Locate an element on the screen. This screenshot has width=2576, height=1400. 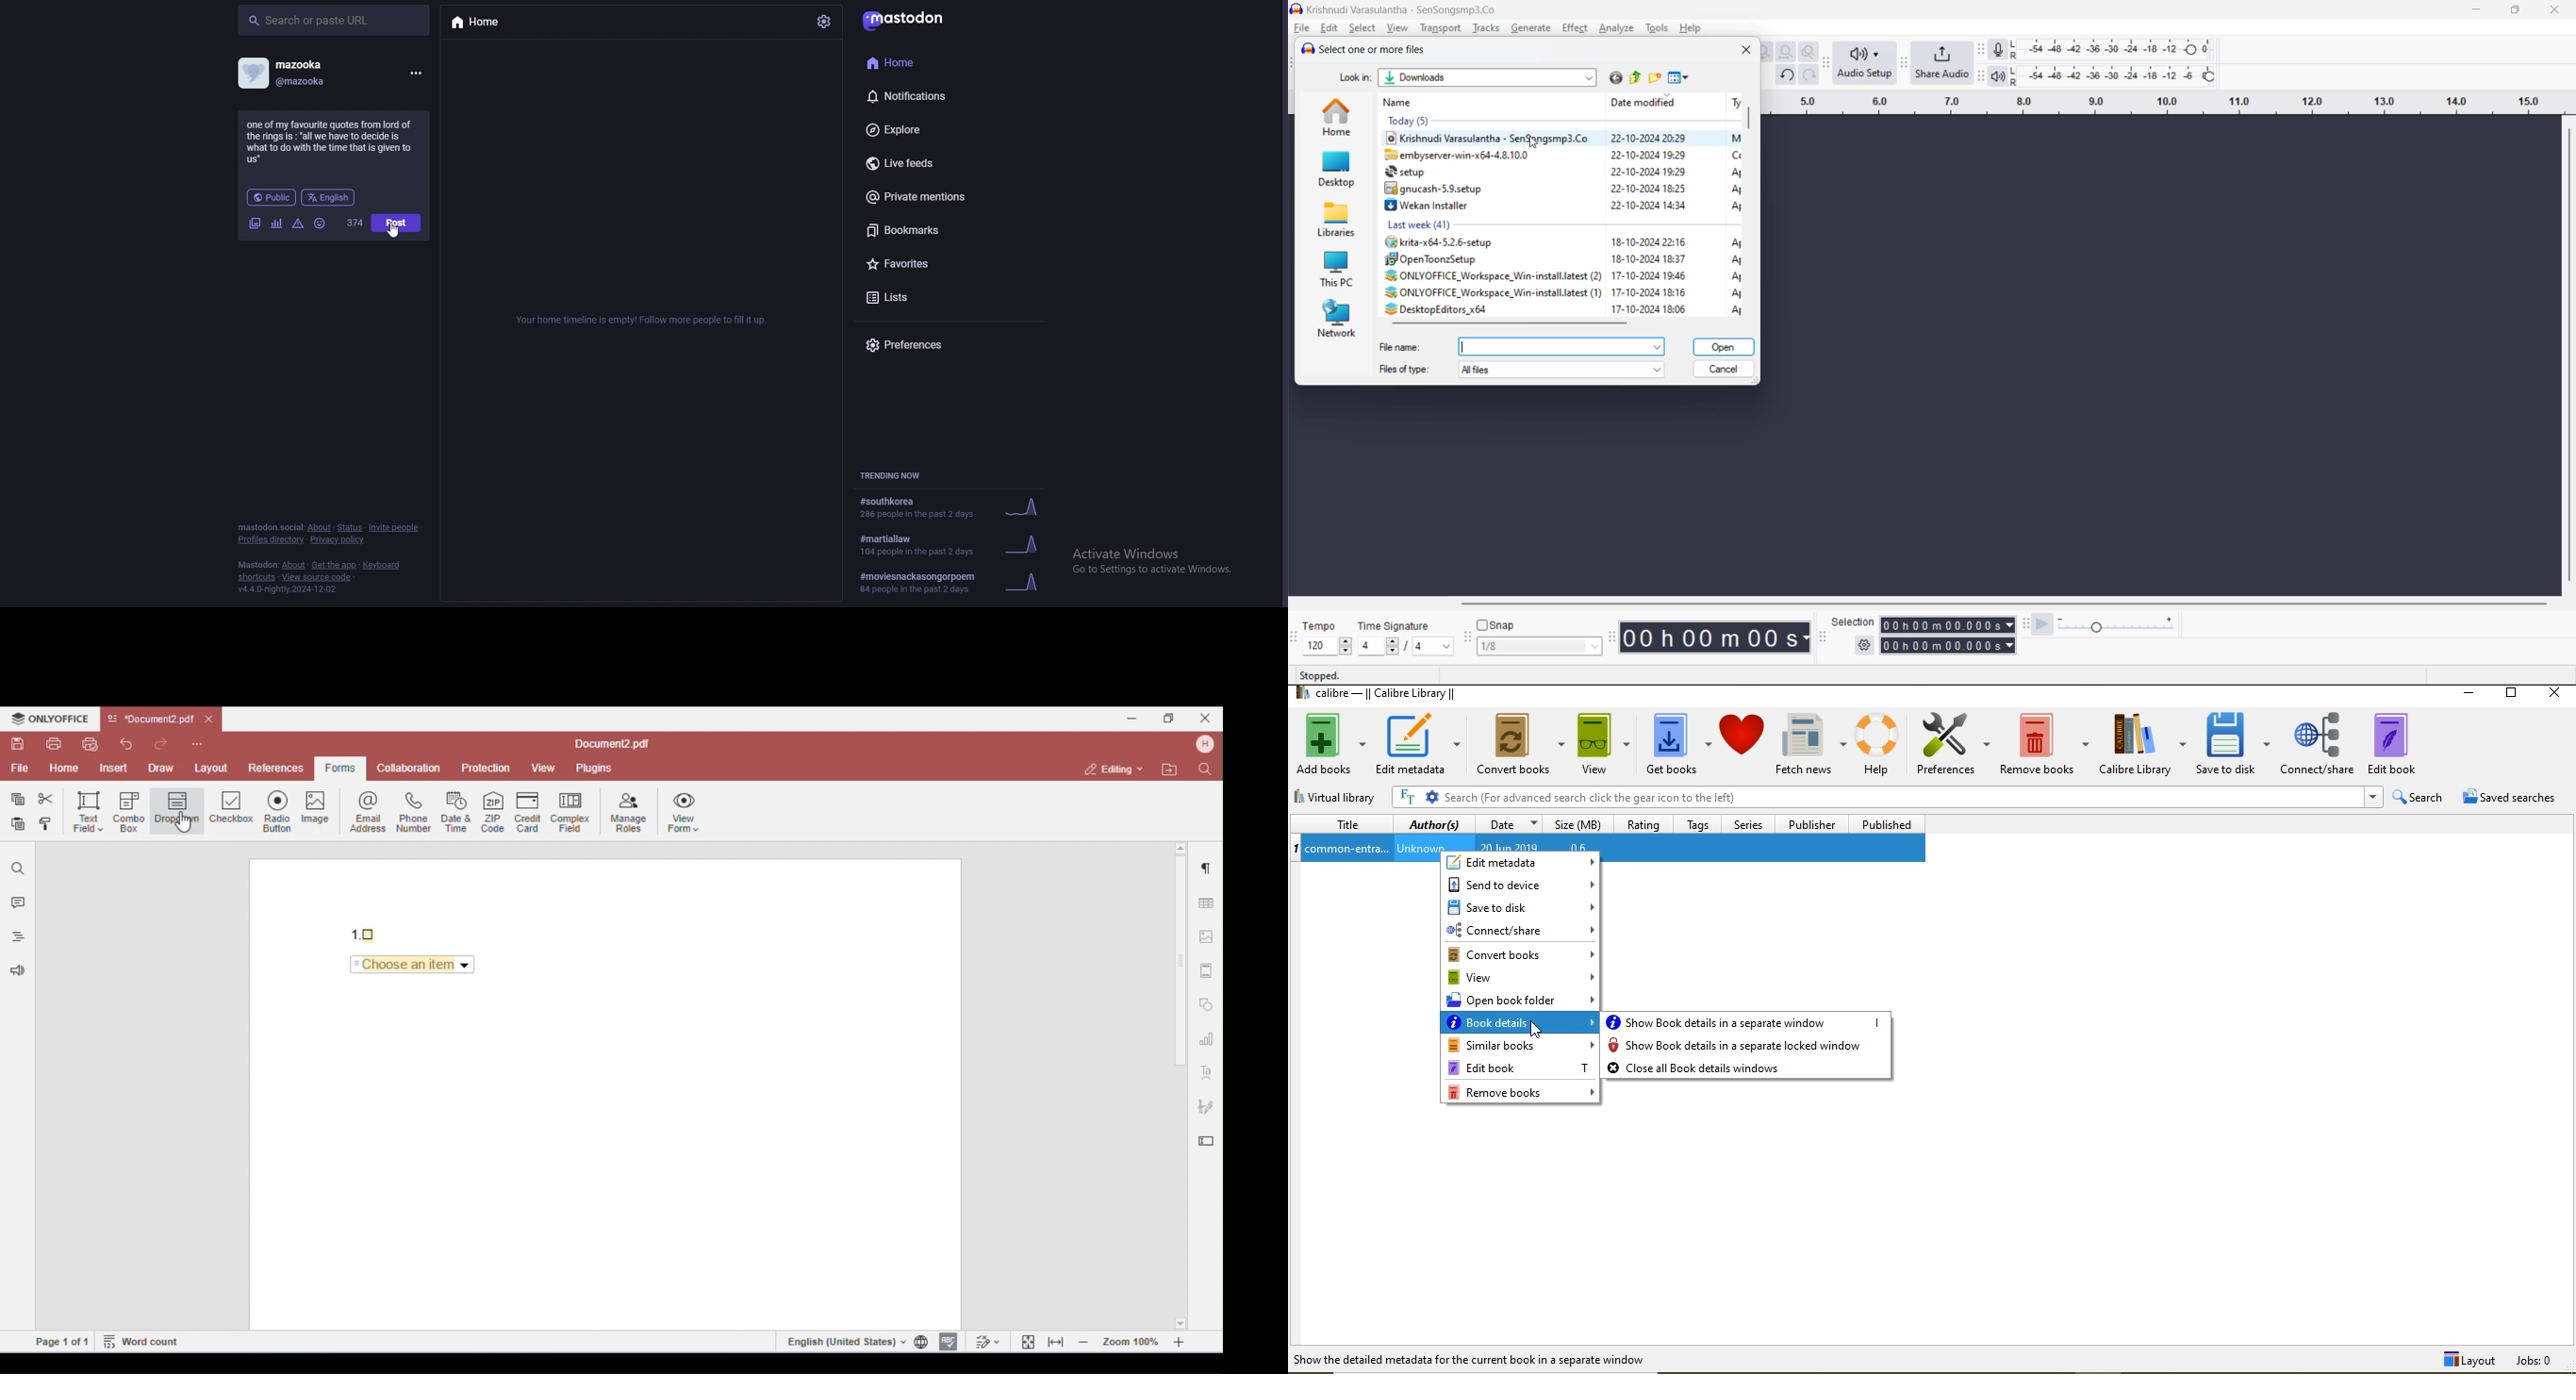
horizontal scroll bar is located at coordinates (1515, 323).